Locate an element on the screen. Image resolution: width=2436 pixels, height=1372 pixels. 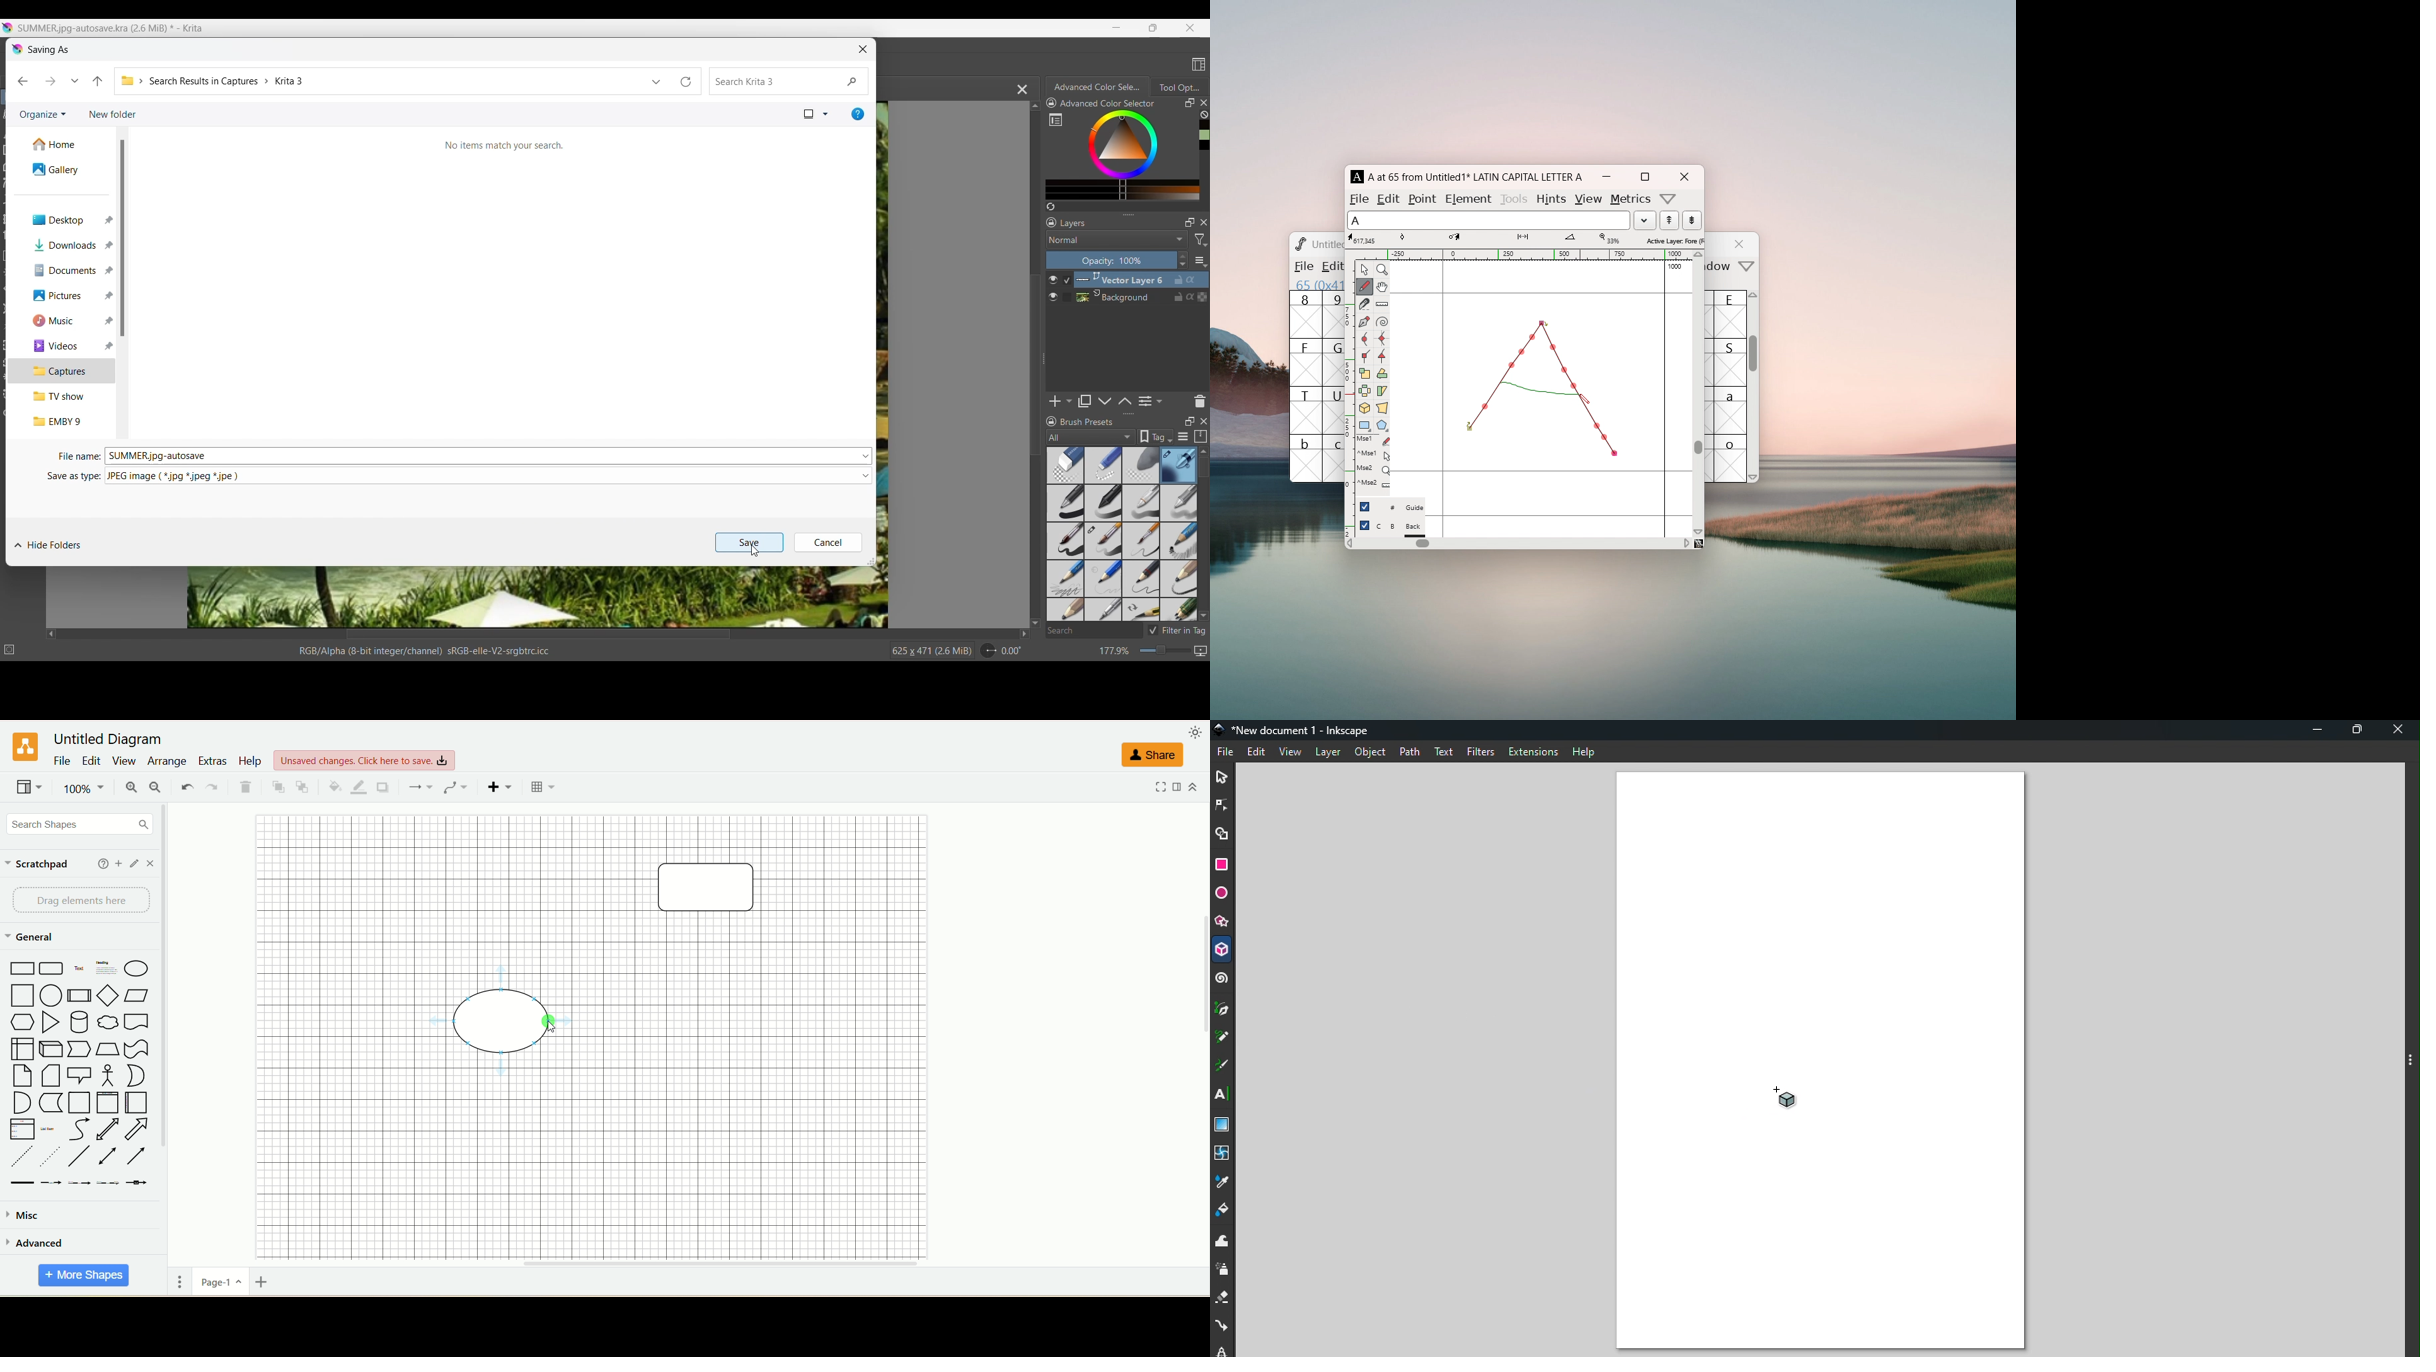
Path is located at coordinates (1410, 752).